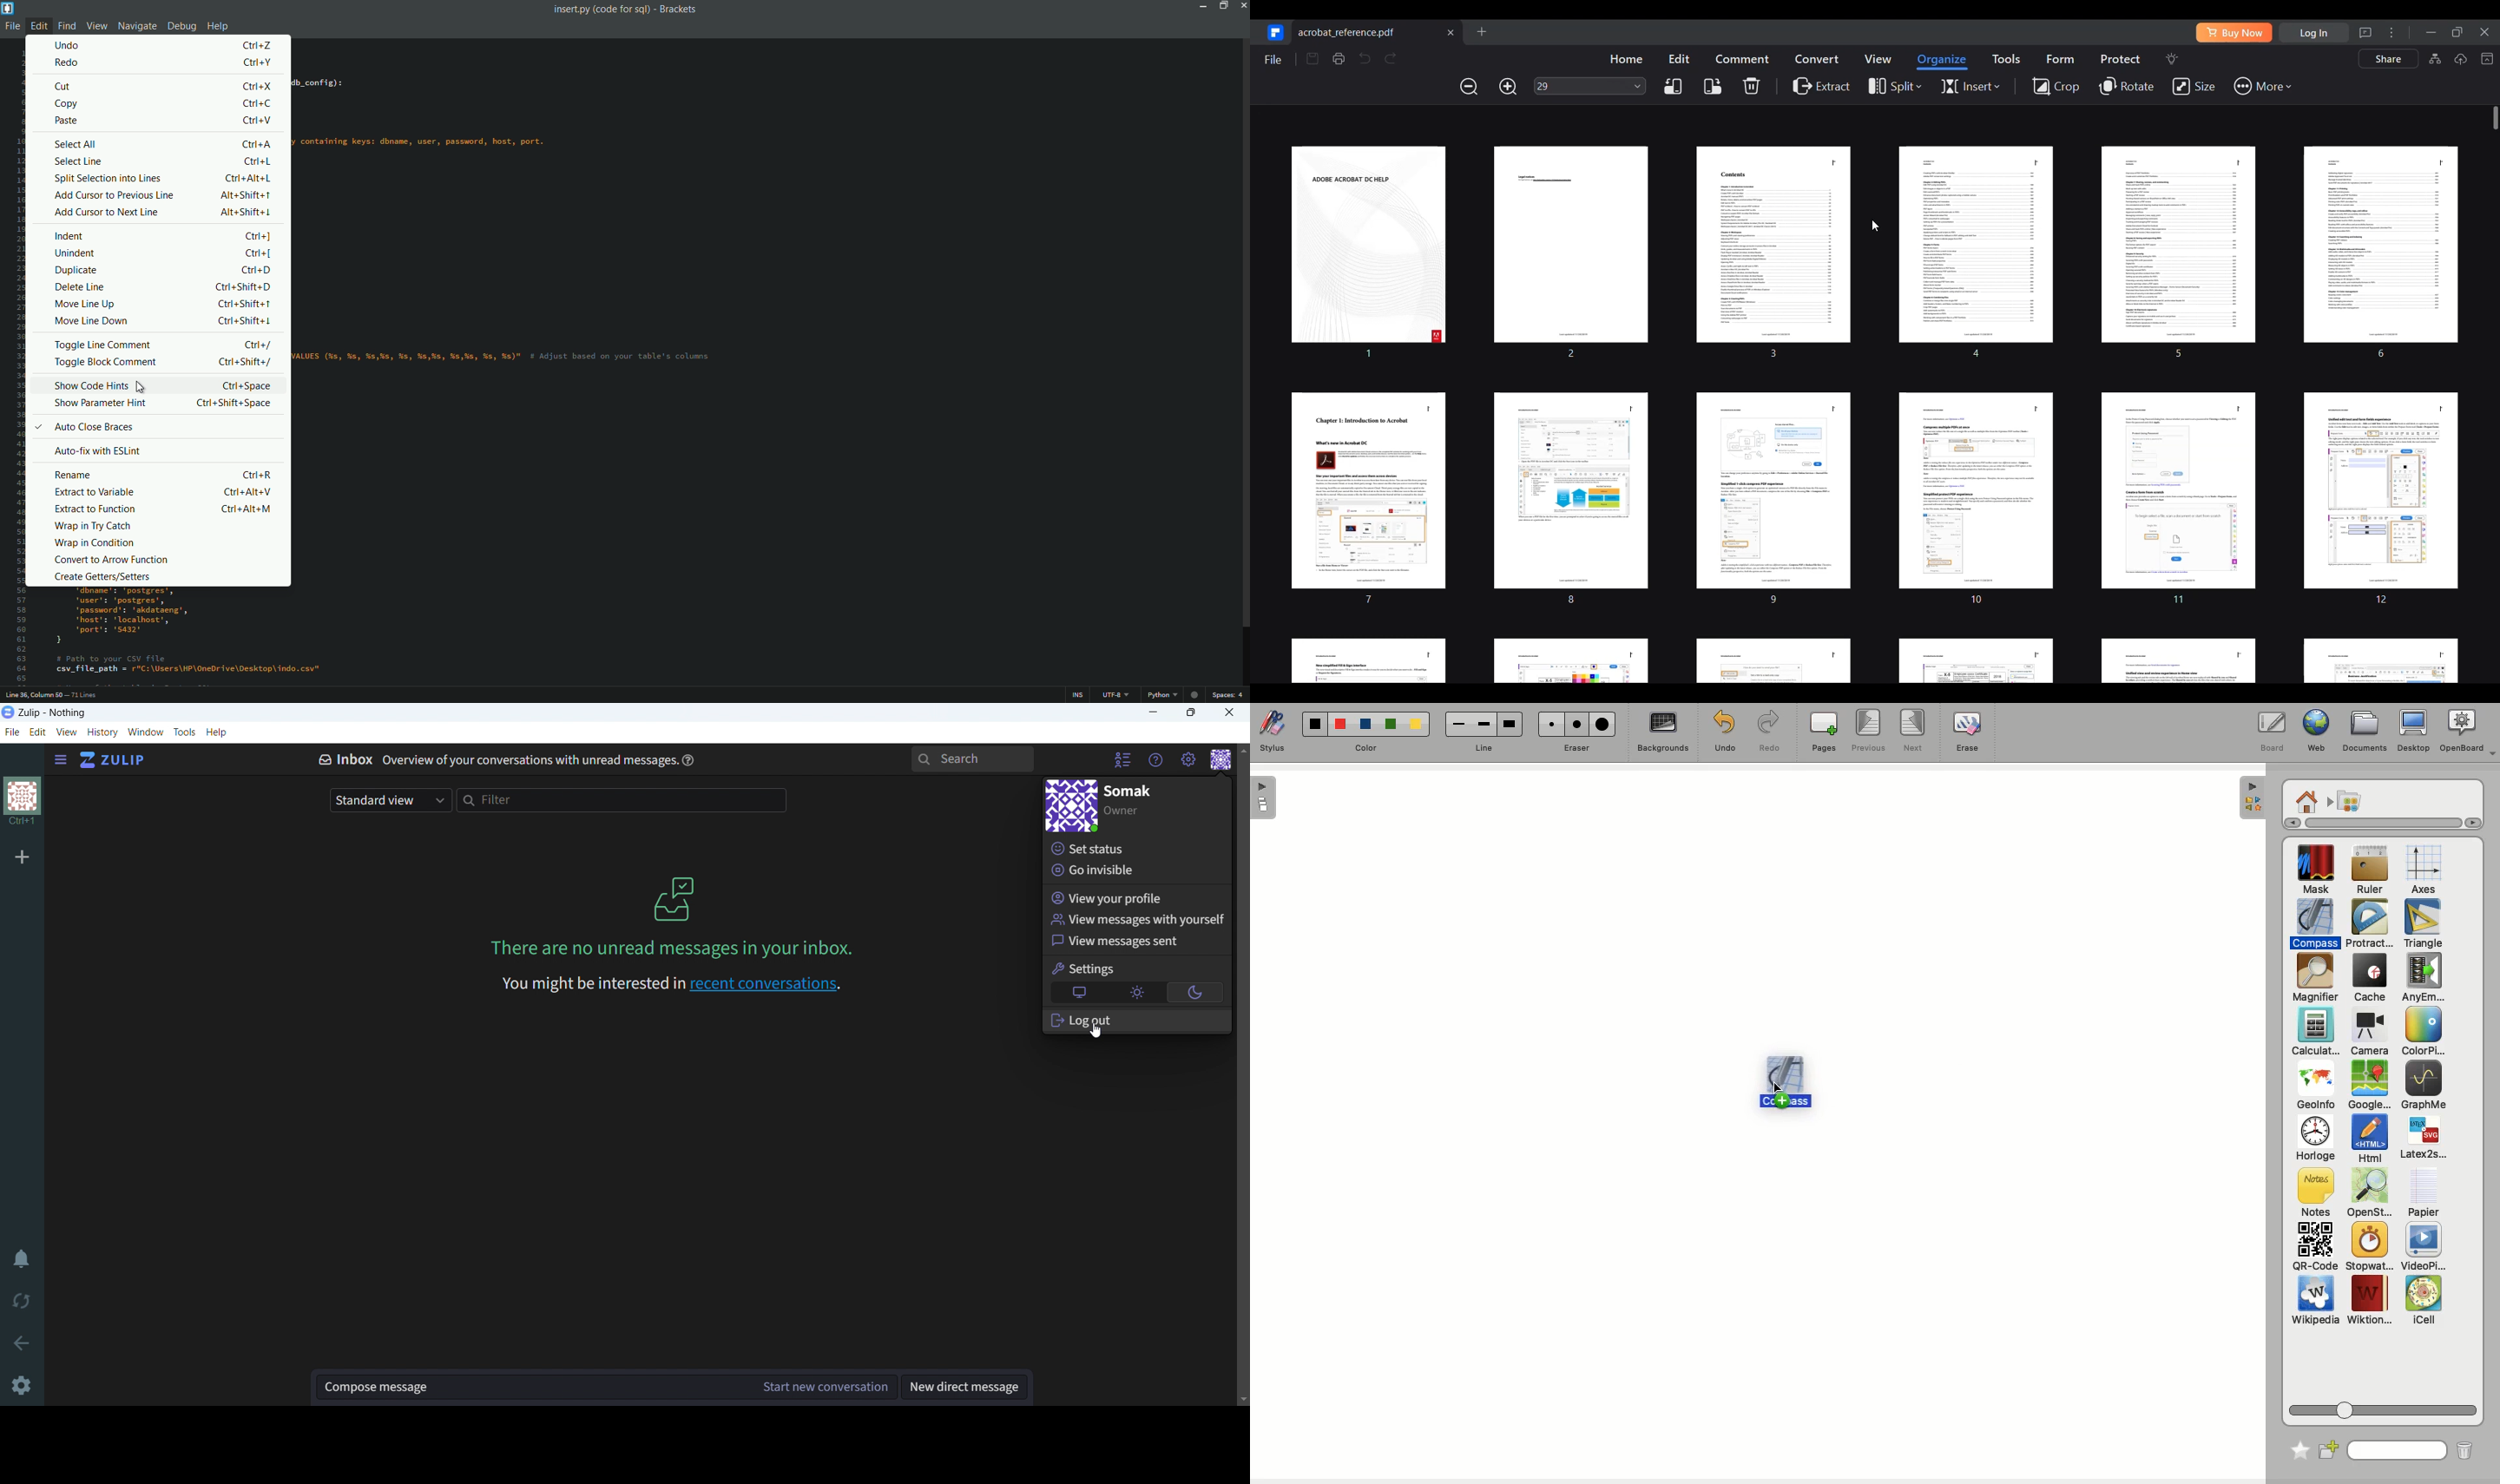 This screenshot has height=1484, width=2520. What do you see at coordinates (2314, 1139) in the screenshot?
I see `Horloge` at bounding box center [2314, 1139].